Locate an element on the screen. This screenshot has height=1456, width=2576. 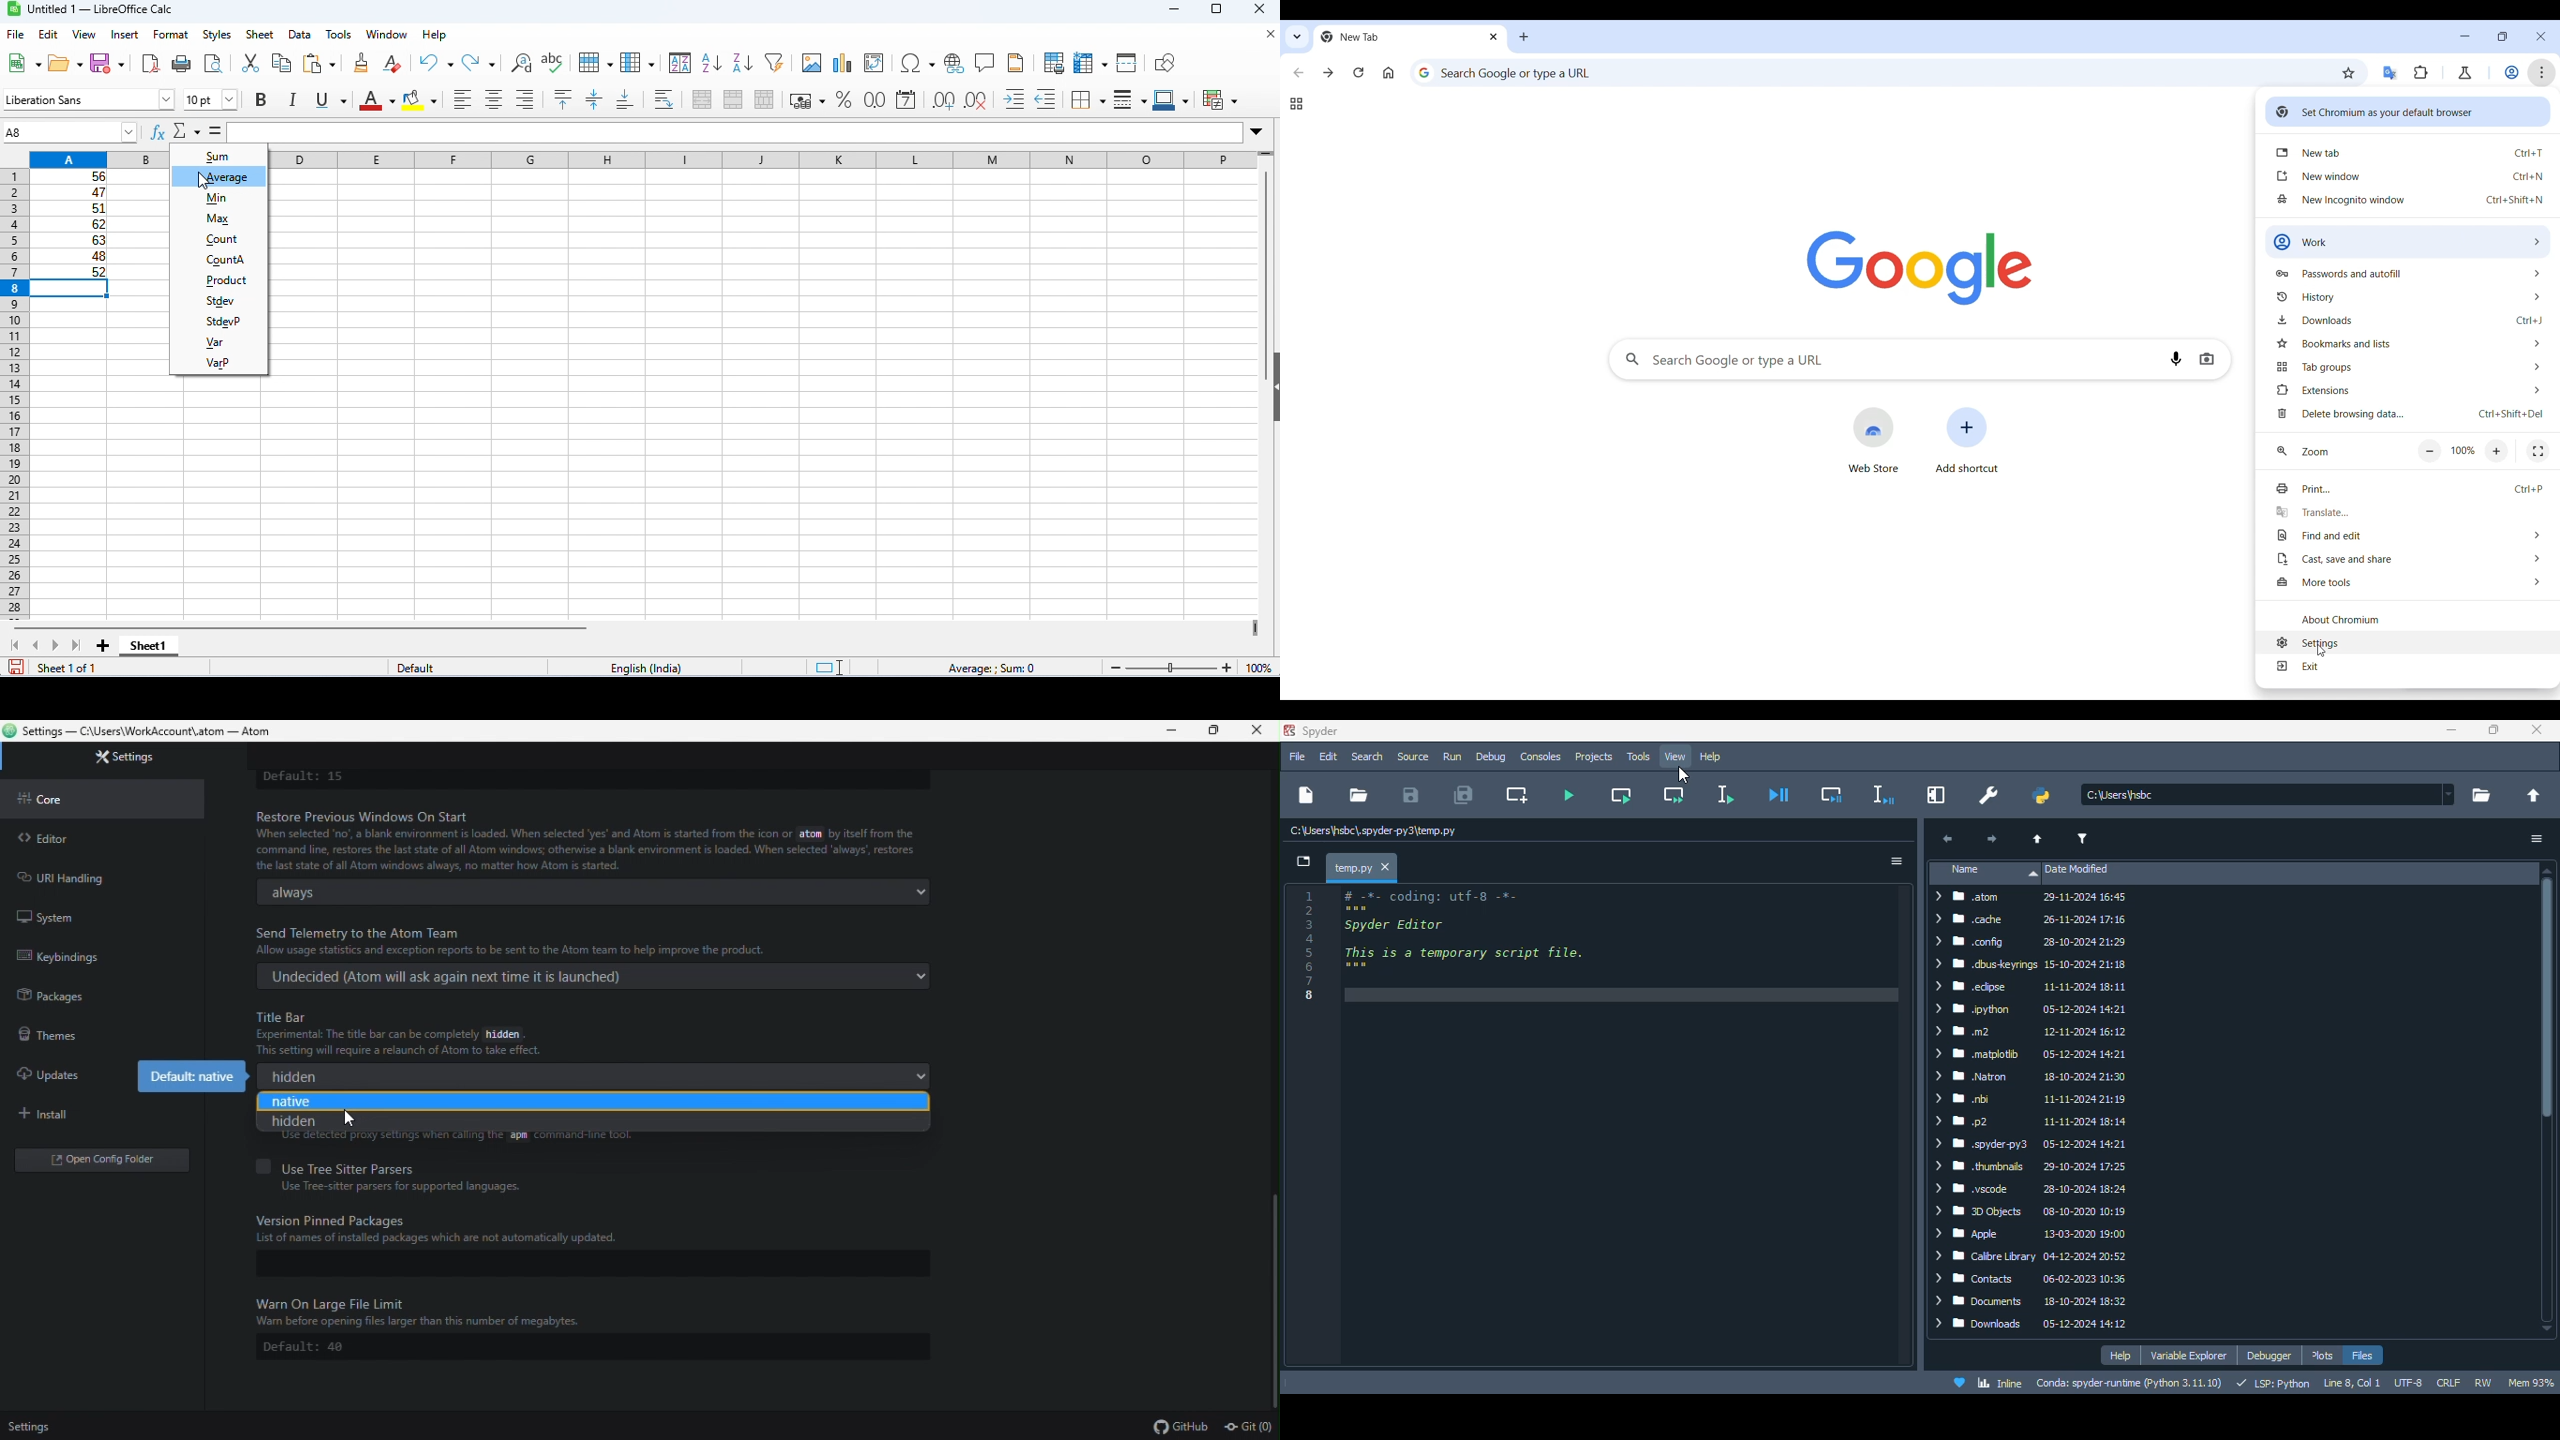
font color is located at coordinates (373, 99).